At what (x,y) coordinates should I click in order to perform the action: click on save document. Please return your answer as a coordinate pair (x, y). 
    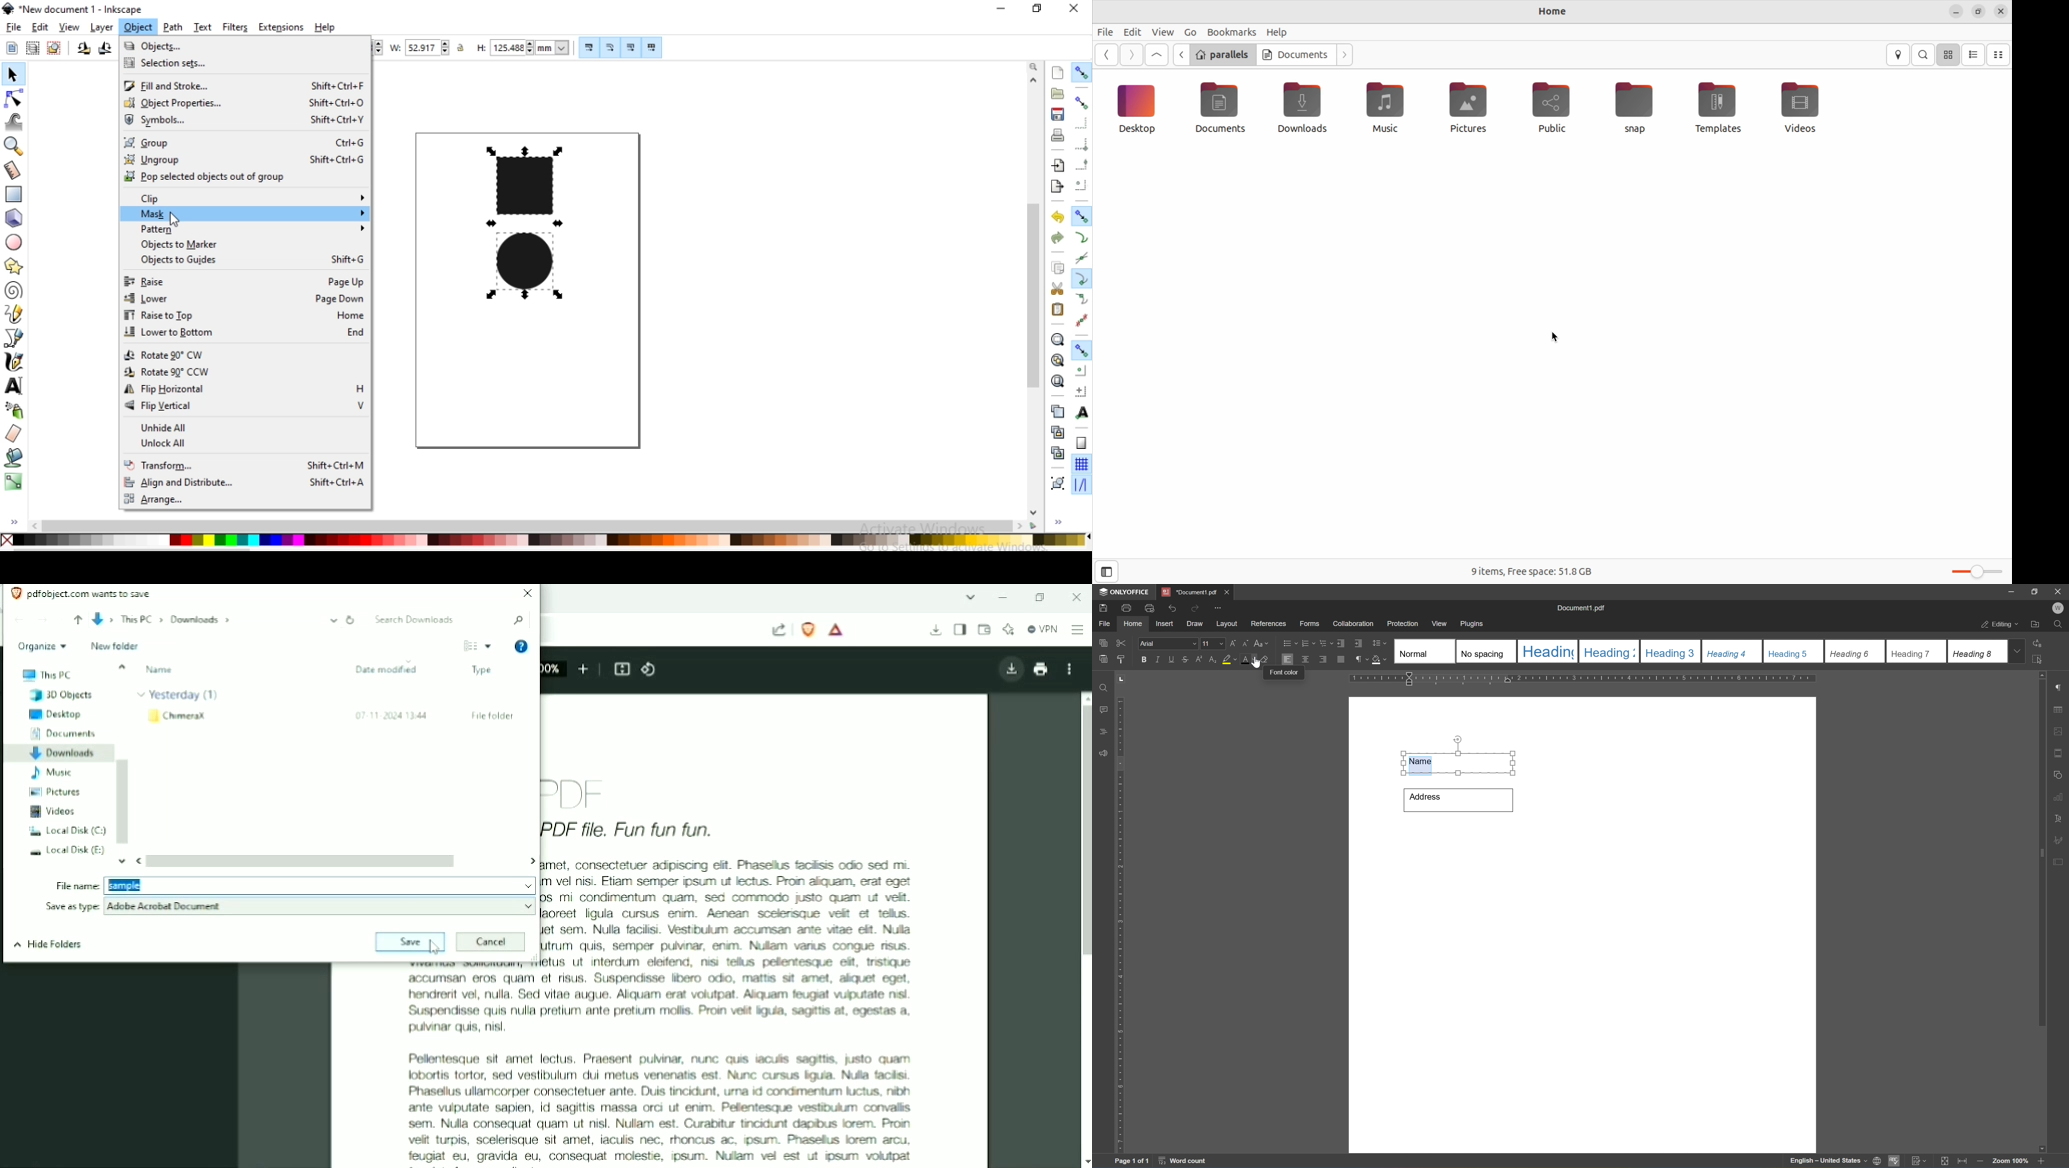
    Looking at the image, I should click on (1057, 113).